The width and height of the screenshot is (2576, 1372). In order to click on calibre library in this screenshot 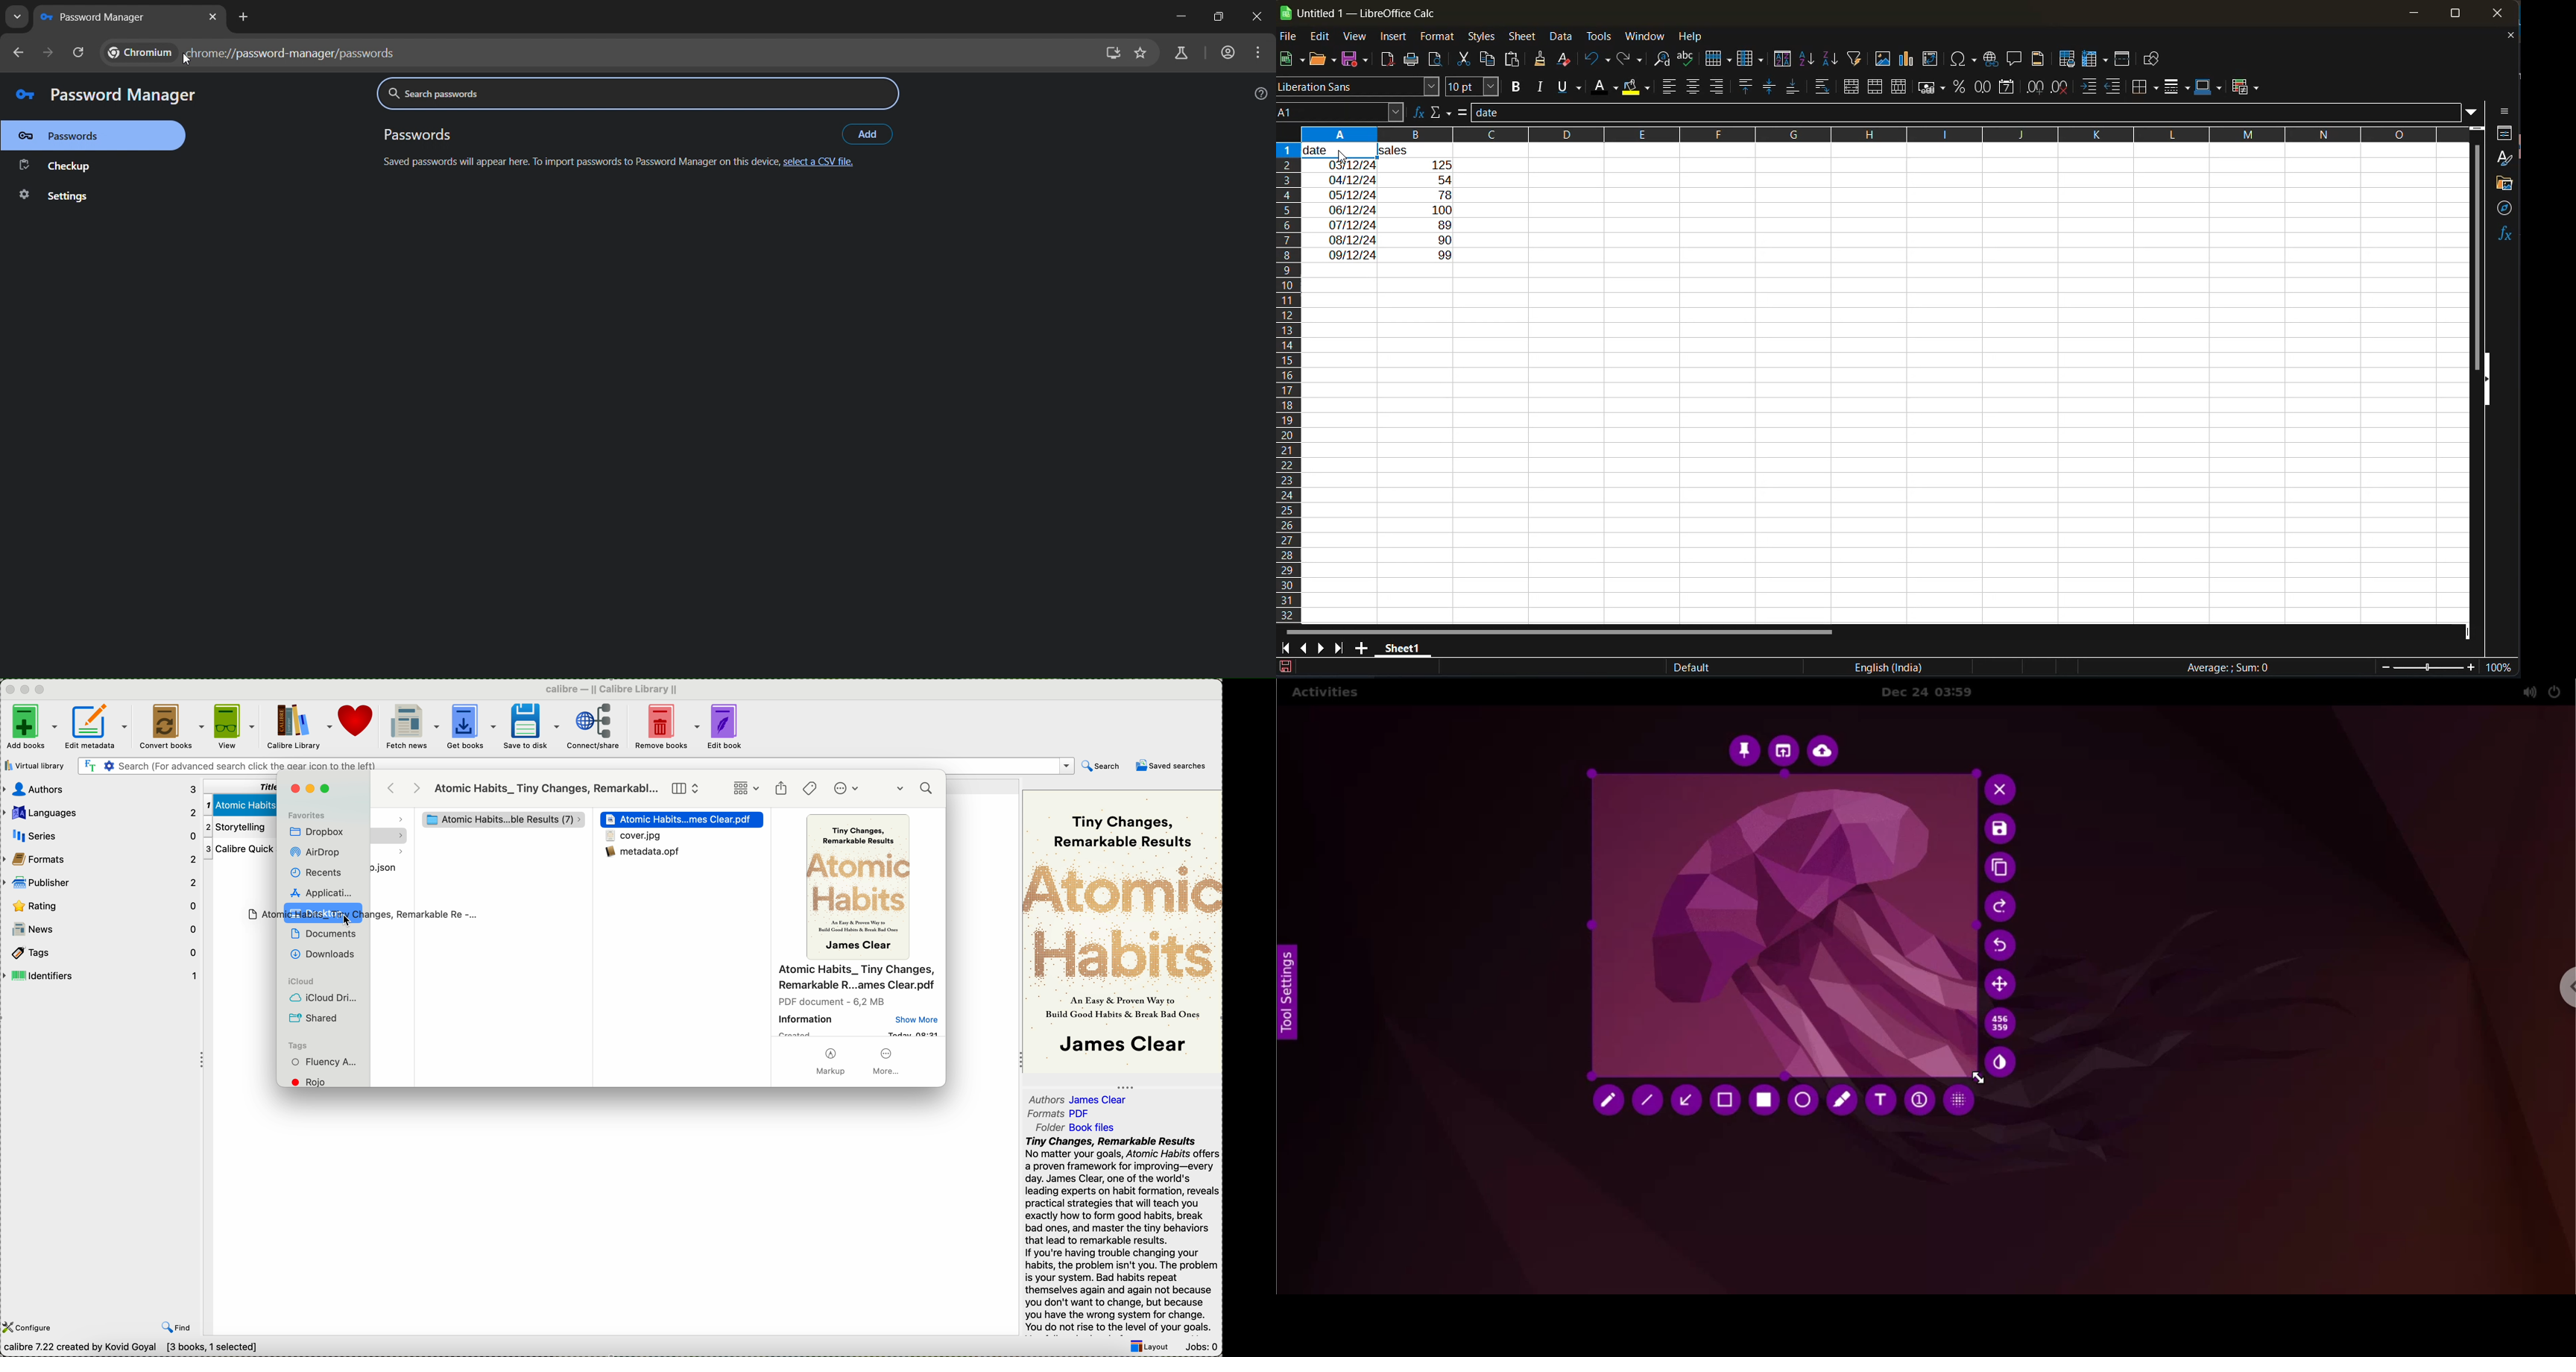, I will do `click(299, 728)`.